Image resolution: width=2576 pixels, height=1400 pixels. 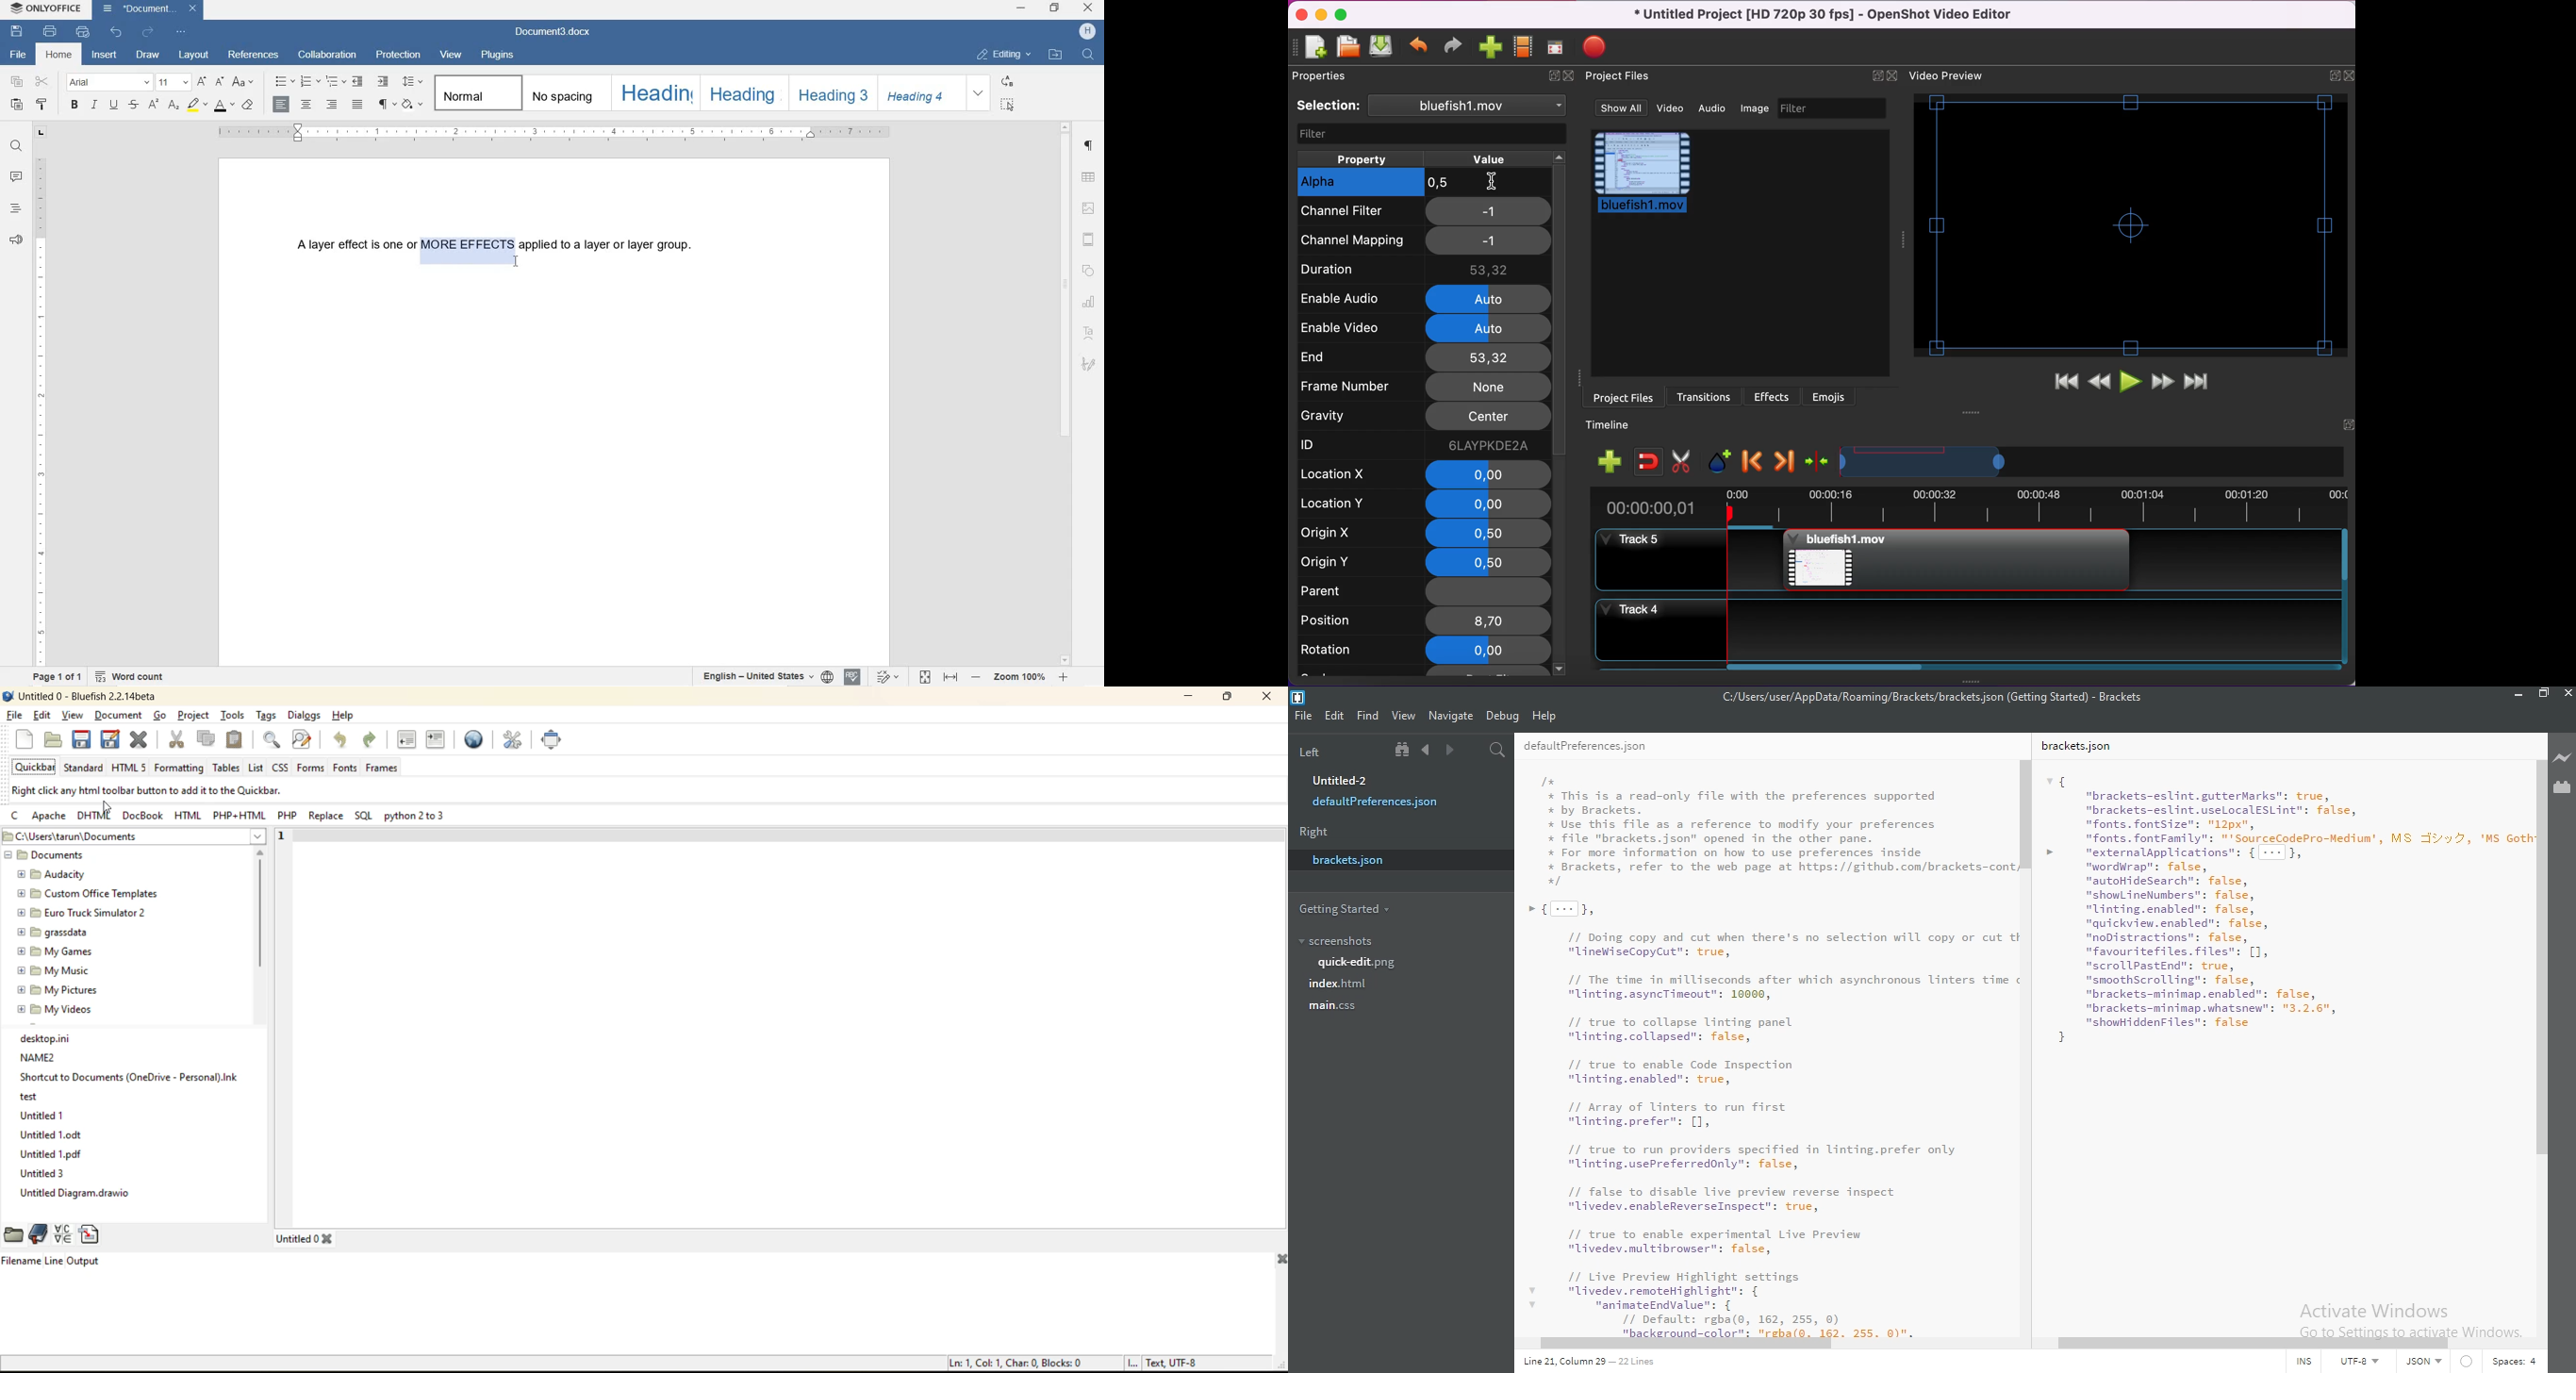 I want to click on COPY, so click(x=18, y=82).